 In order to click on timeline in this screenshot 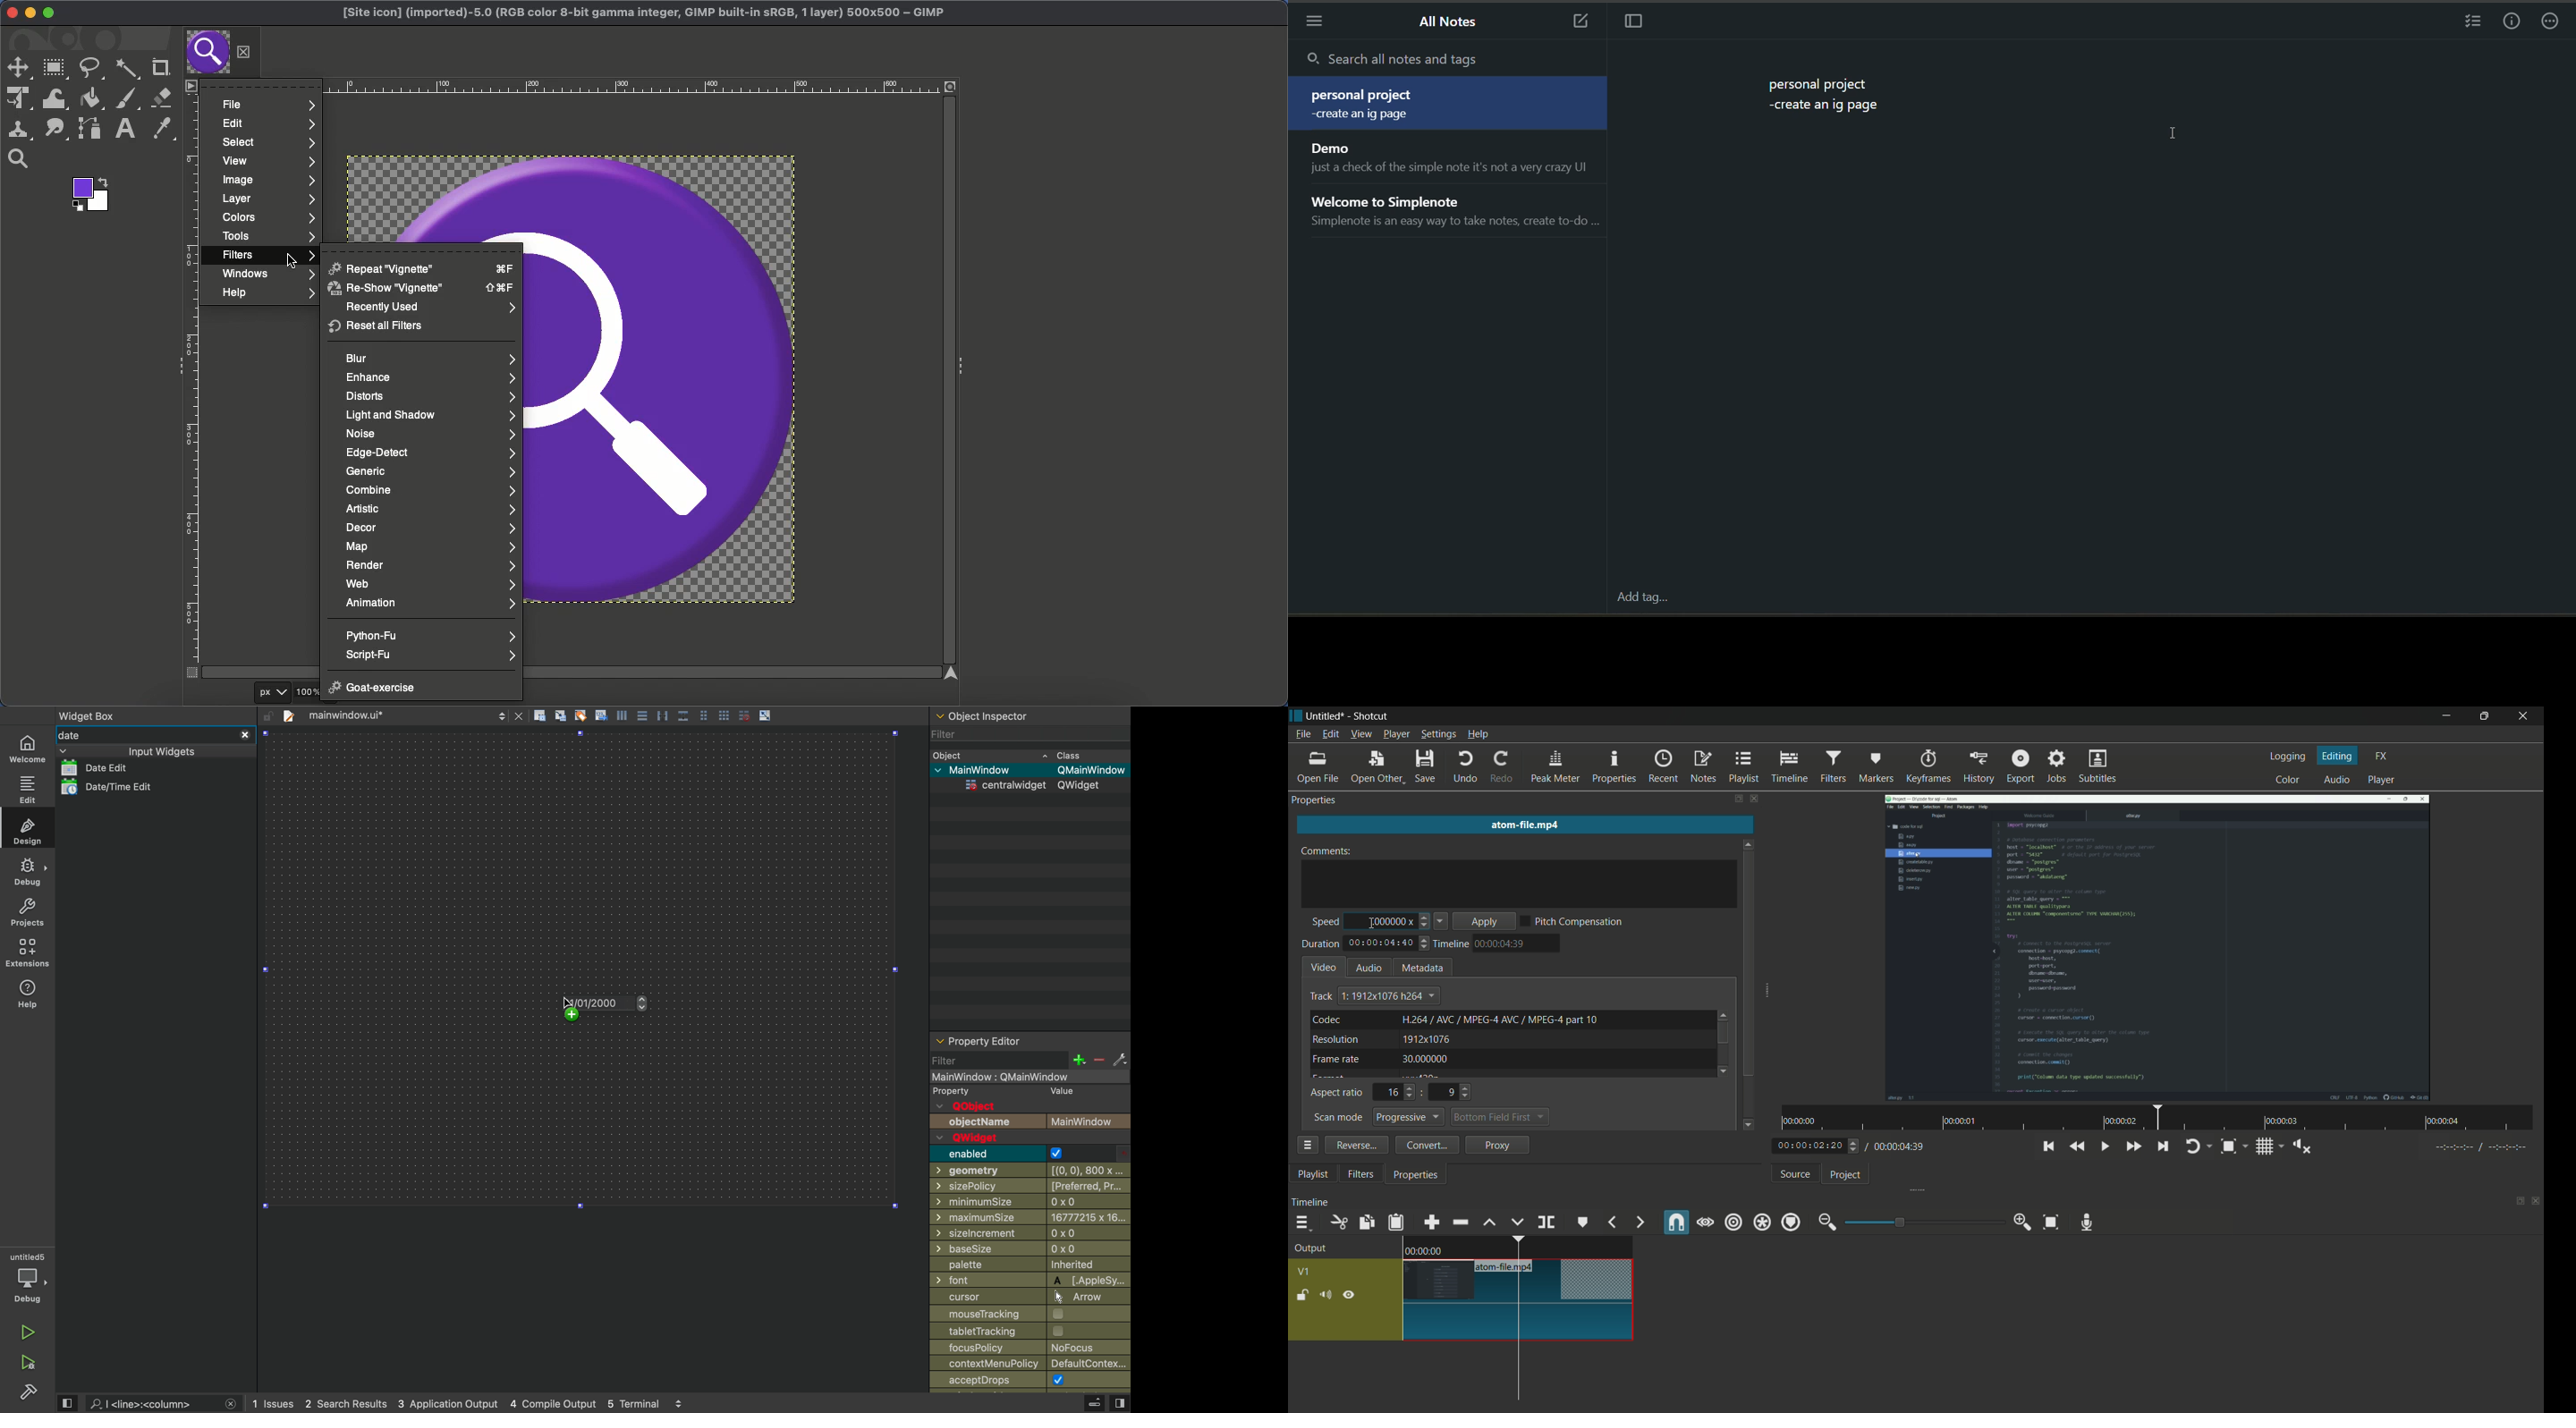, I will do `click(1311, 1203)`.